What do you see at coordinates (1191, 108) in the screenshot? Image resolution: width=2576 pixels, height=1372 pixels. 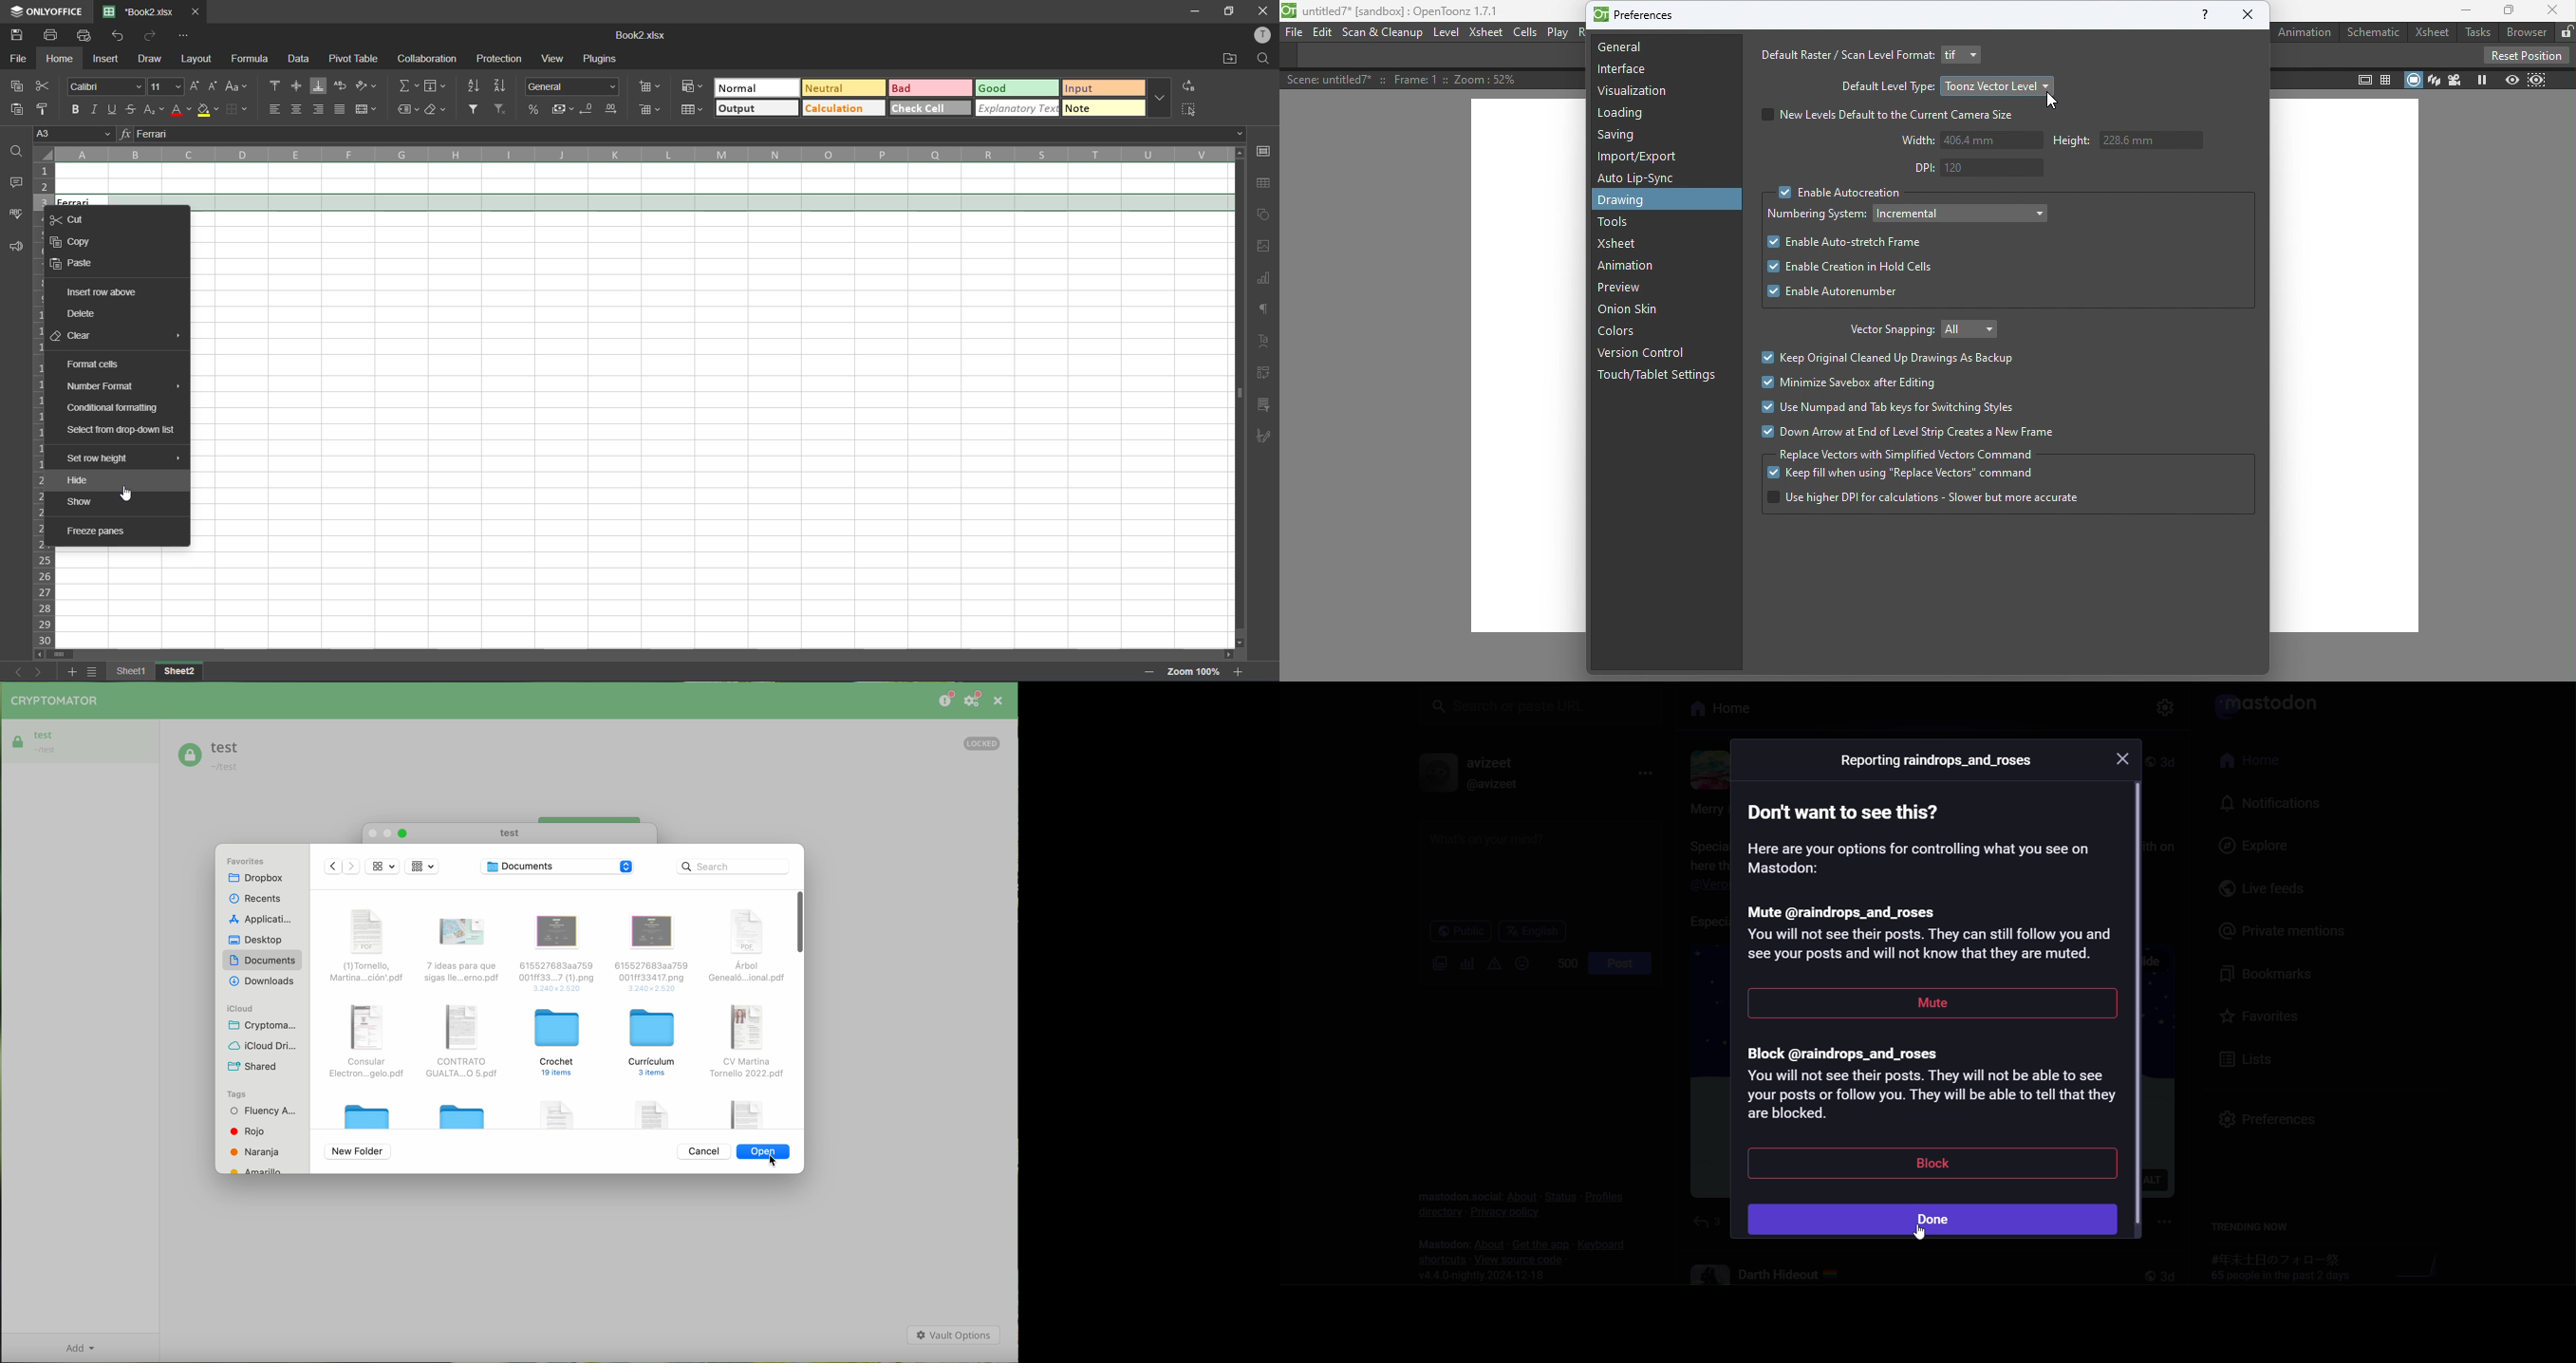 I see `select all` at bounding box center [1191, 108].